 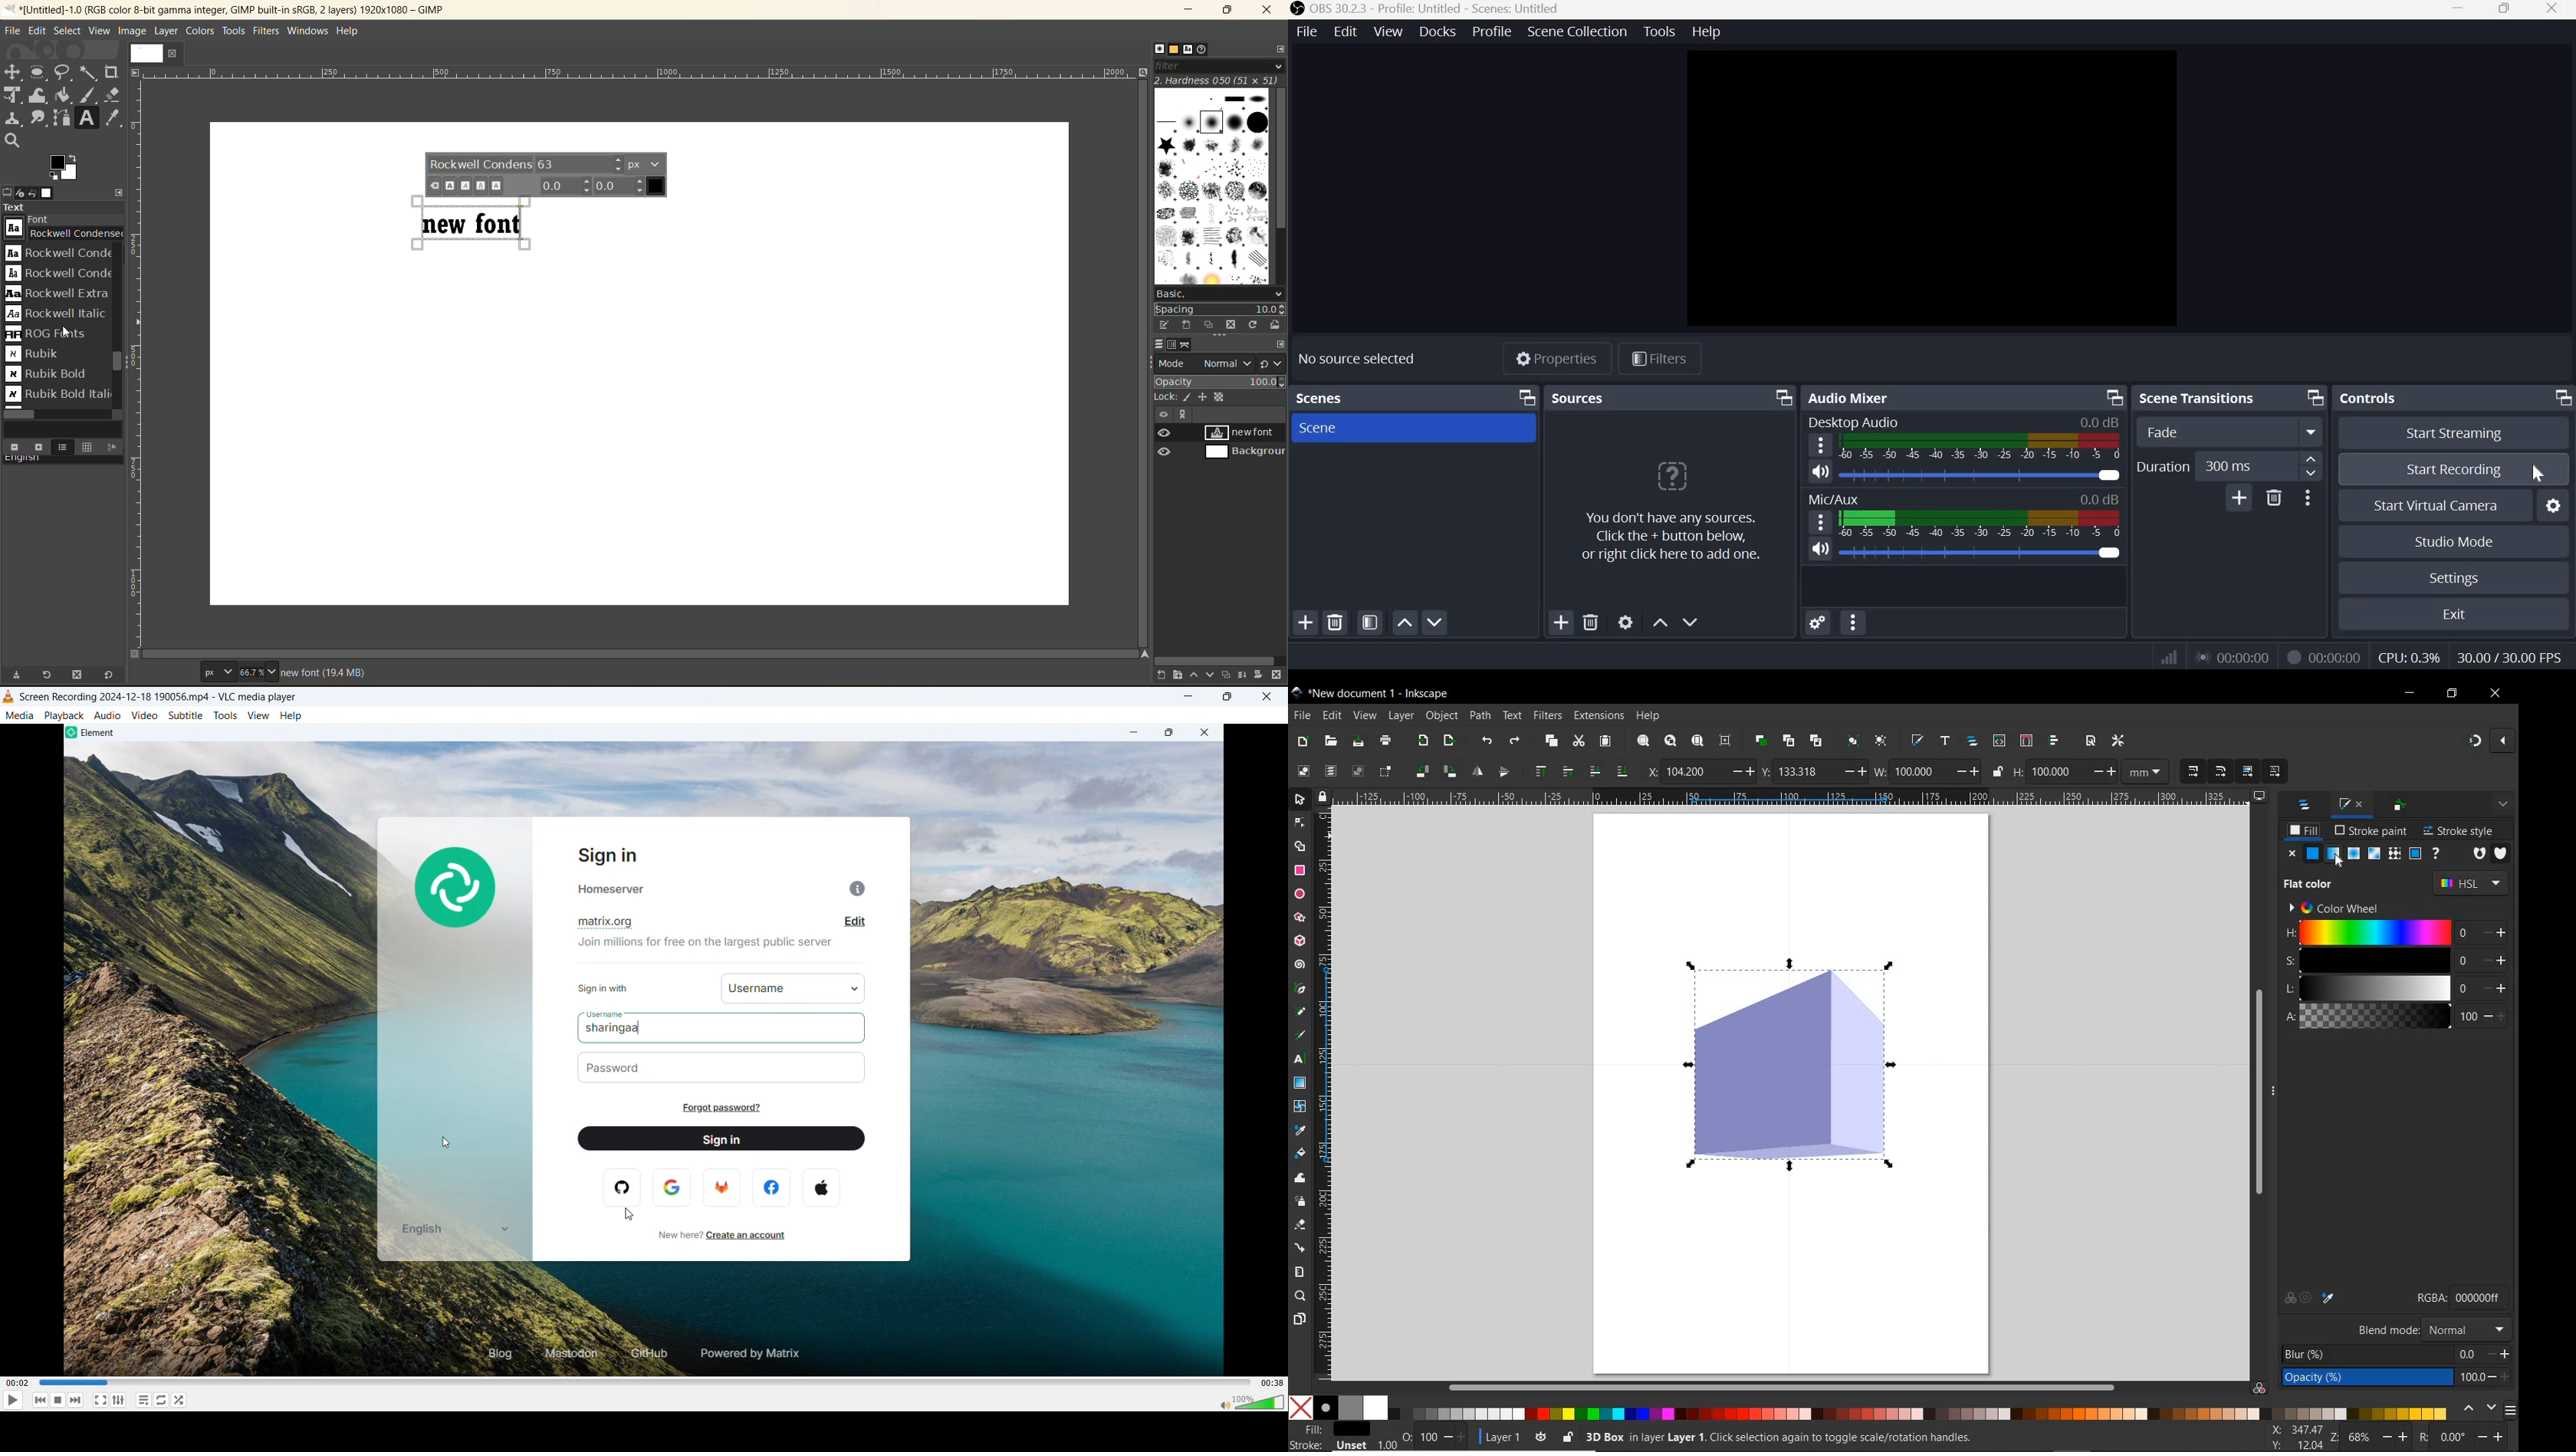 I want to click on 00:00:00, so click(x=2233, y=655).